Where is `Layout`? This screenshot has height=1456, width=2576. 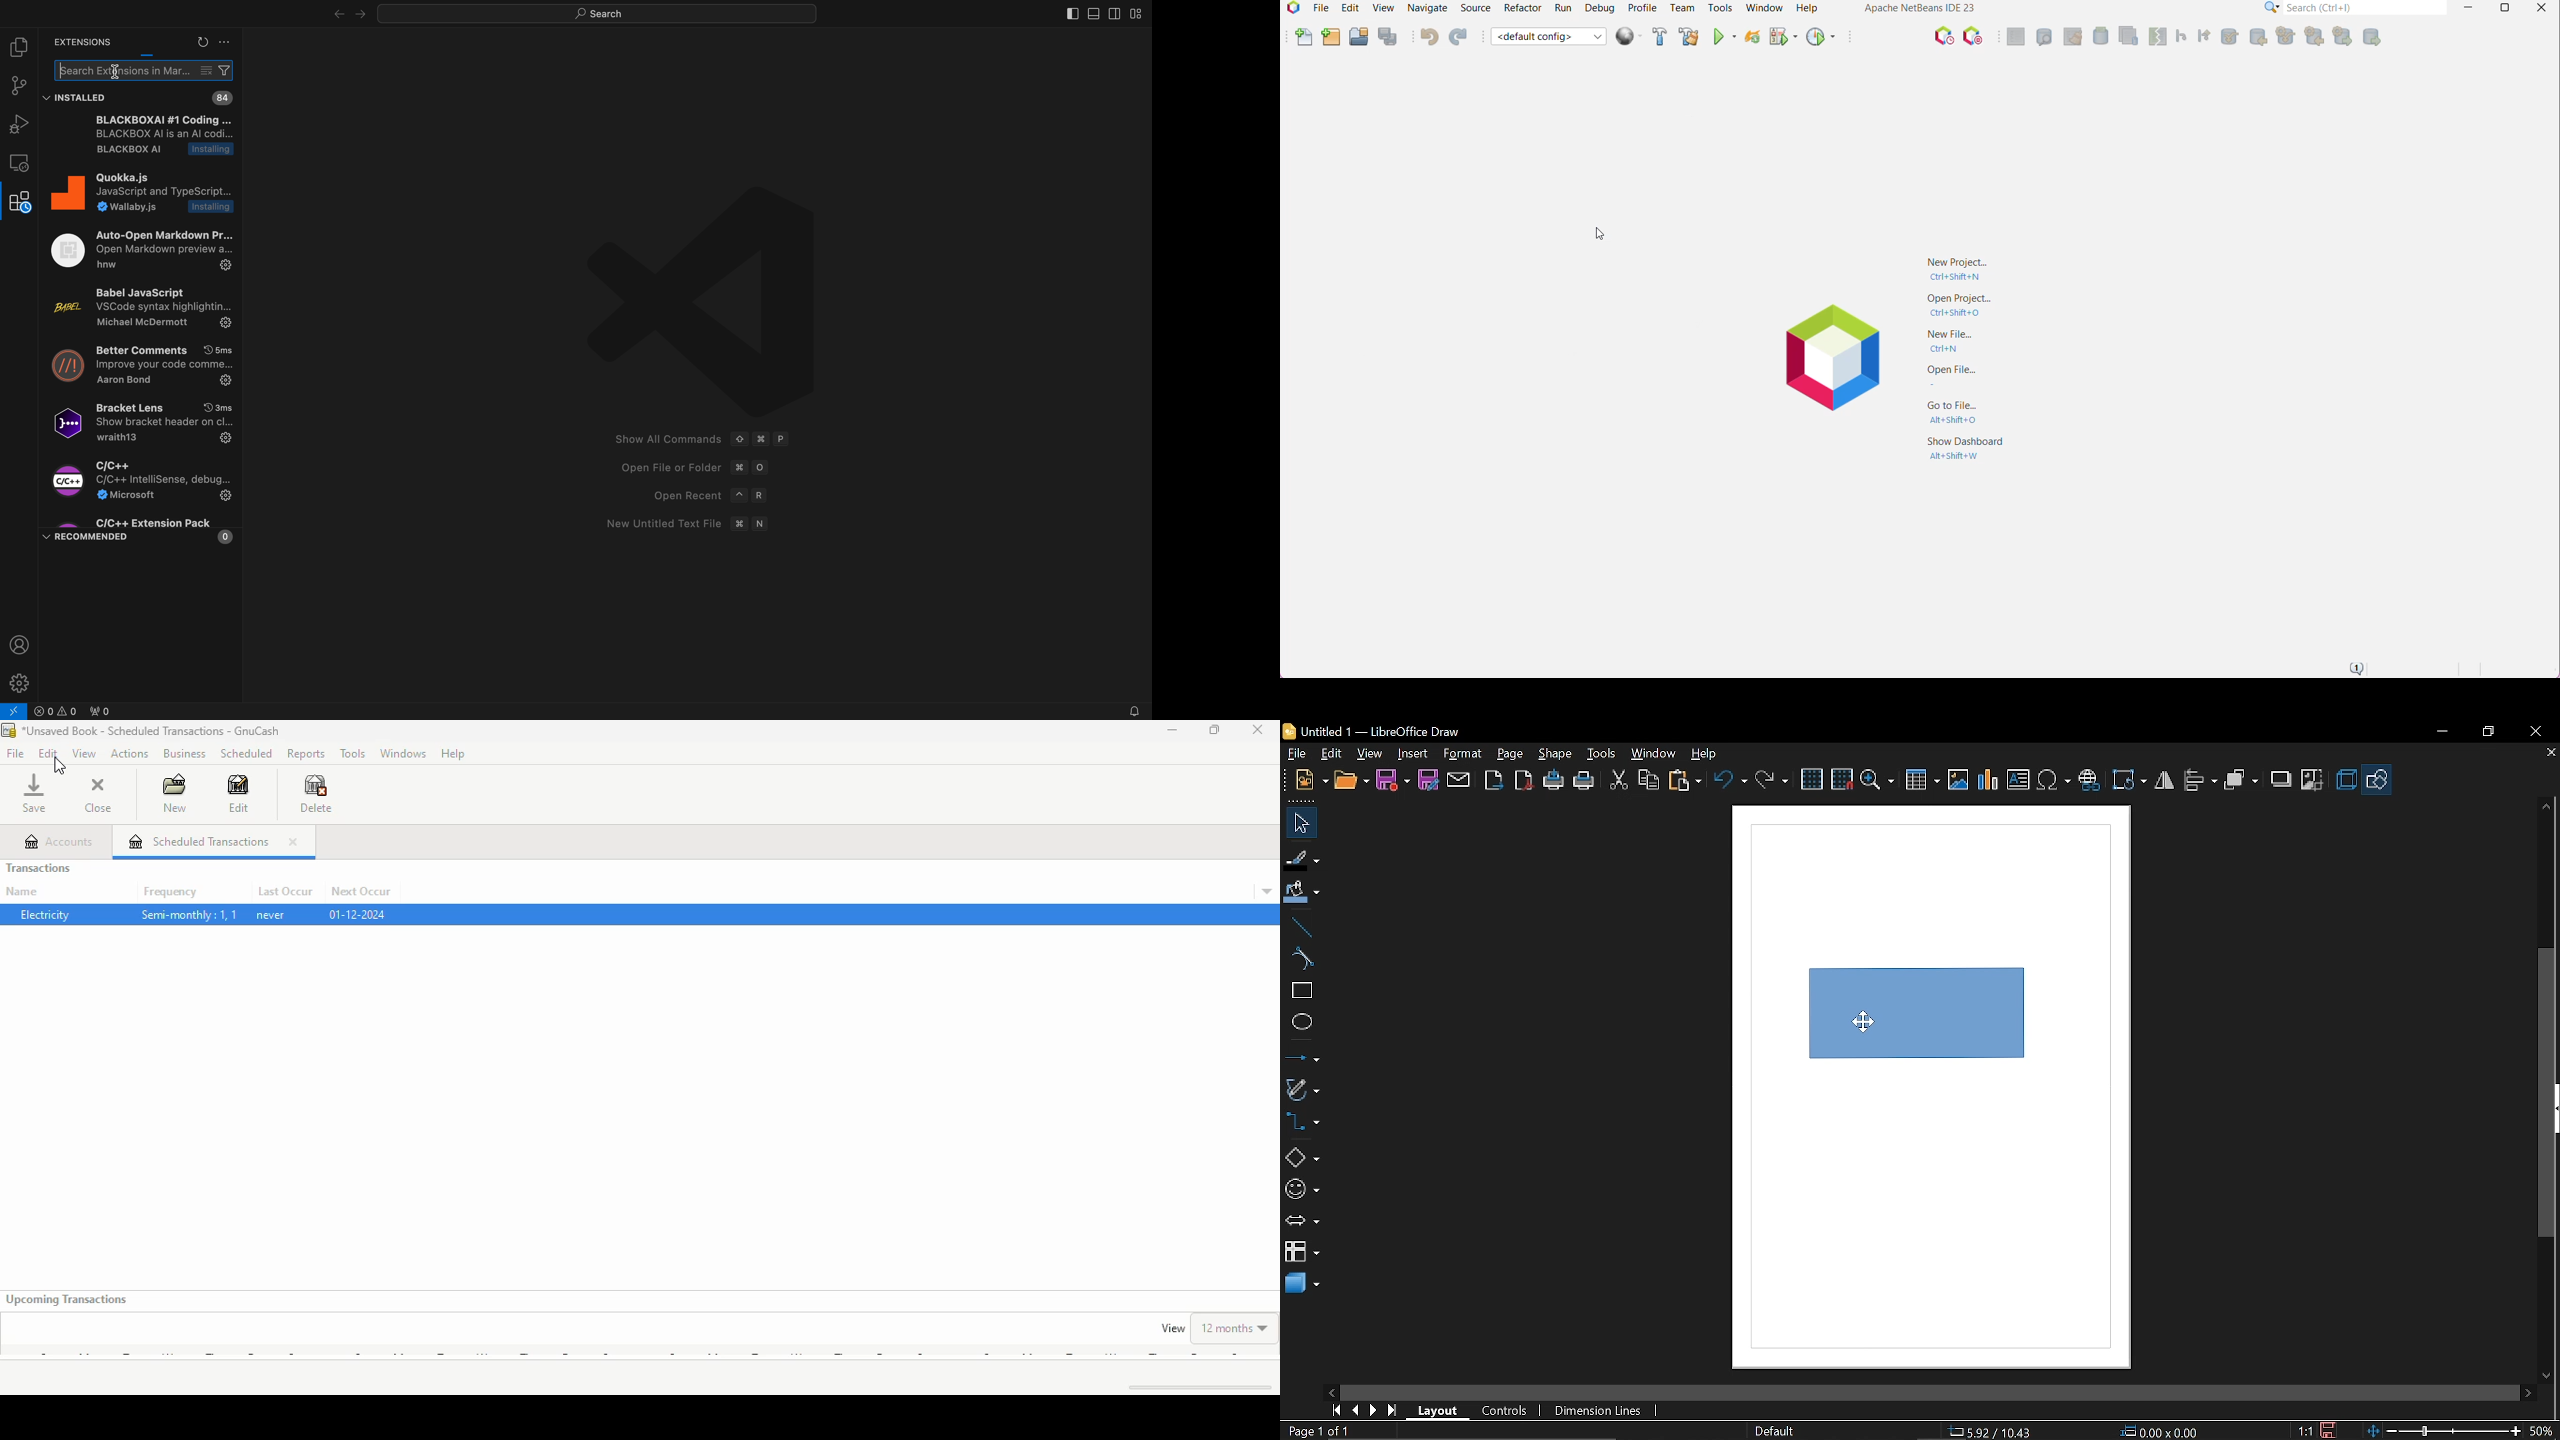 Layout is located at coordinates (1438, 1411).